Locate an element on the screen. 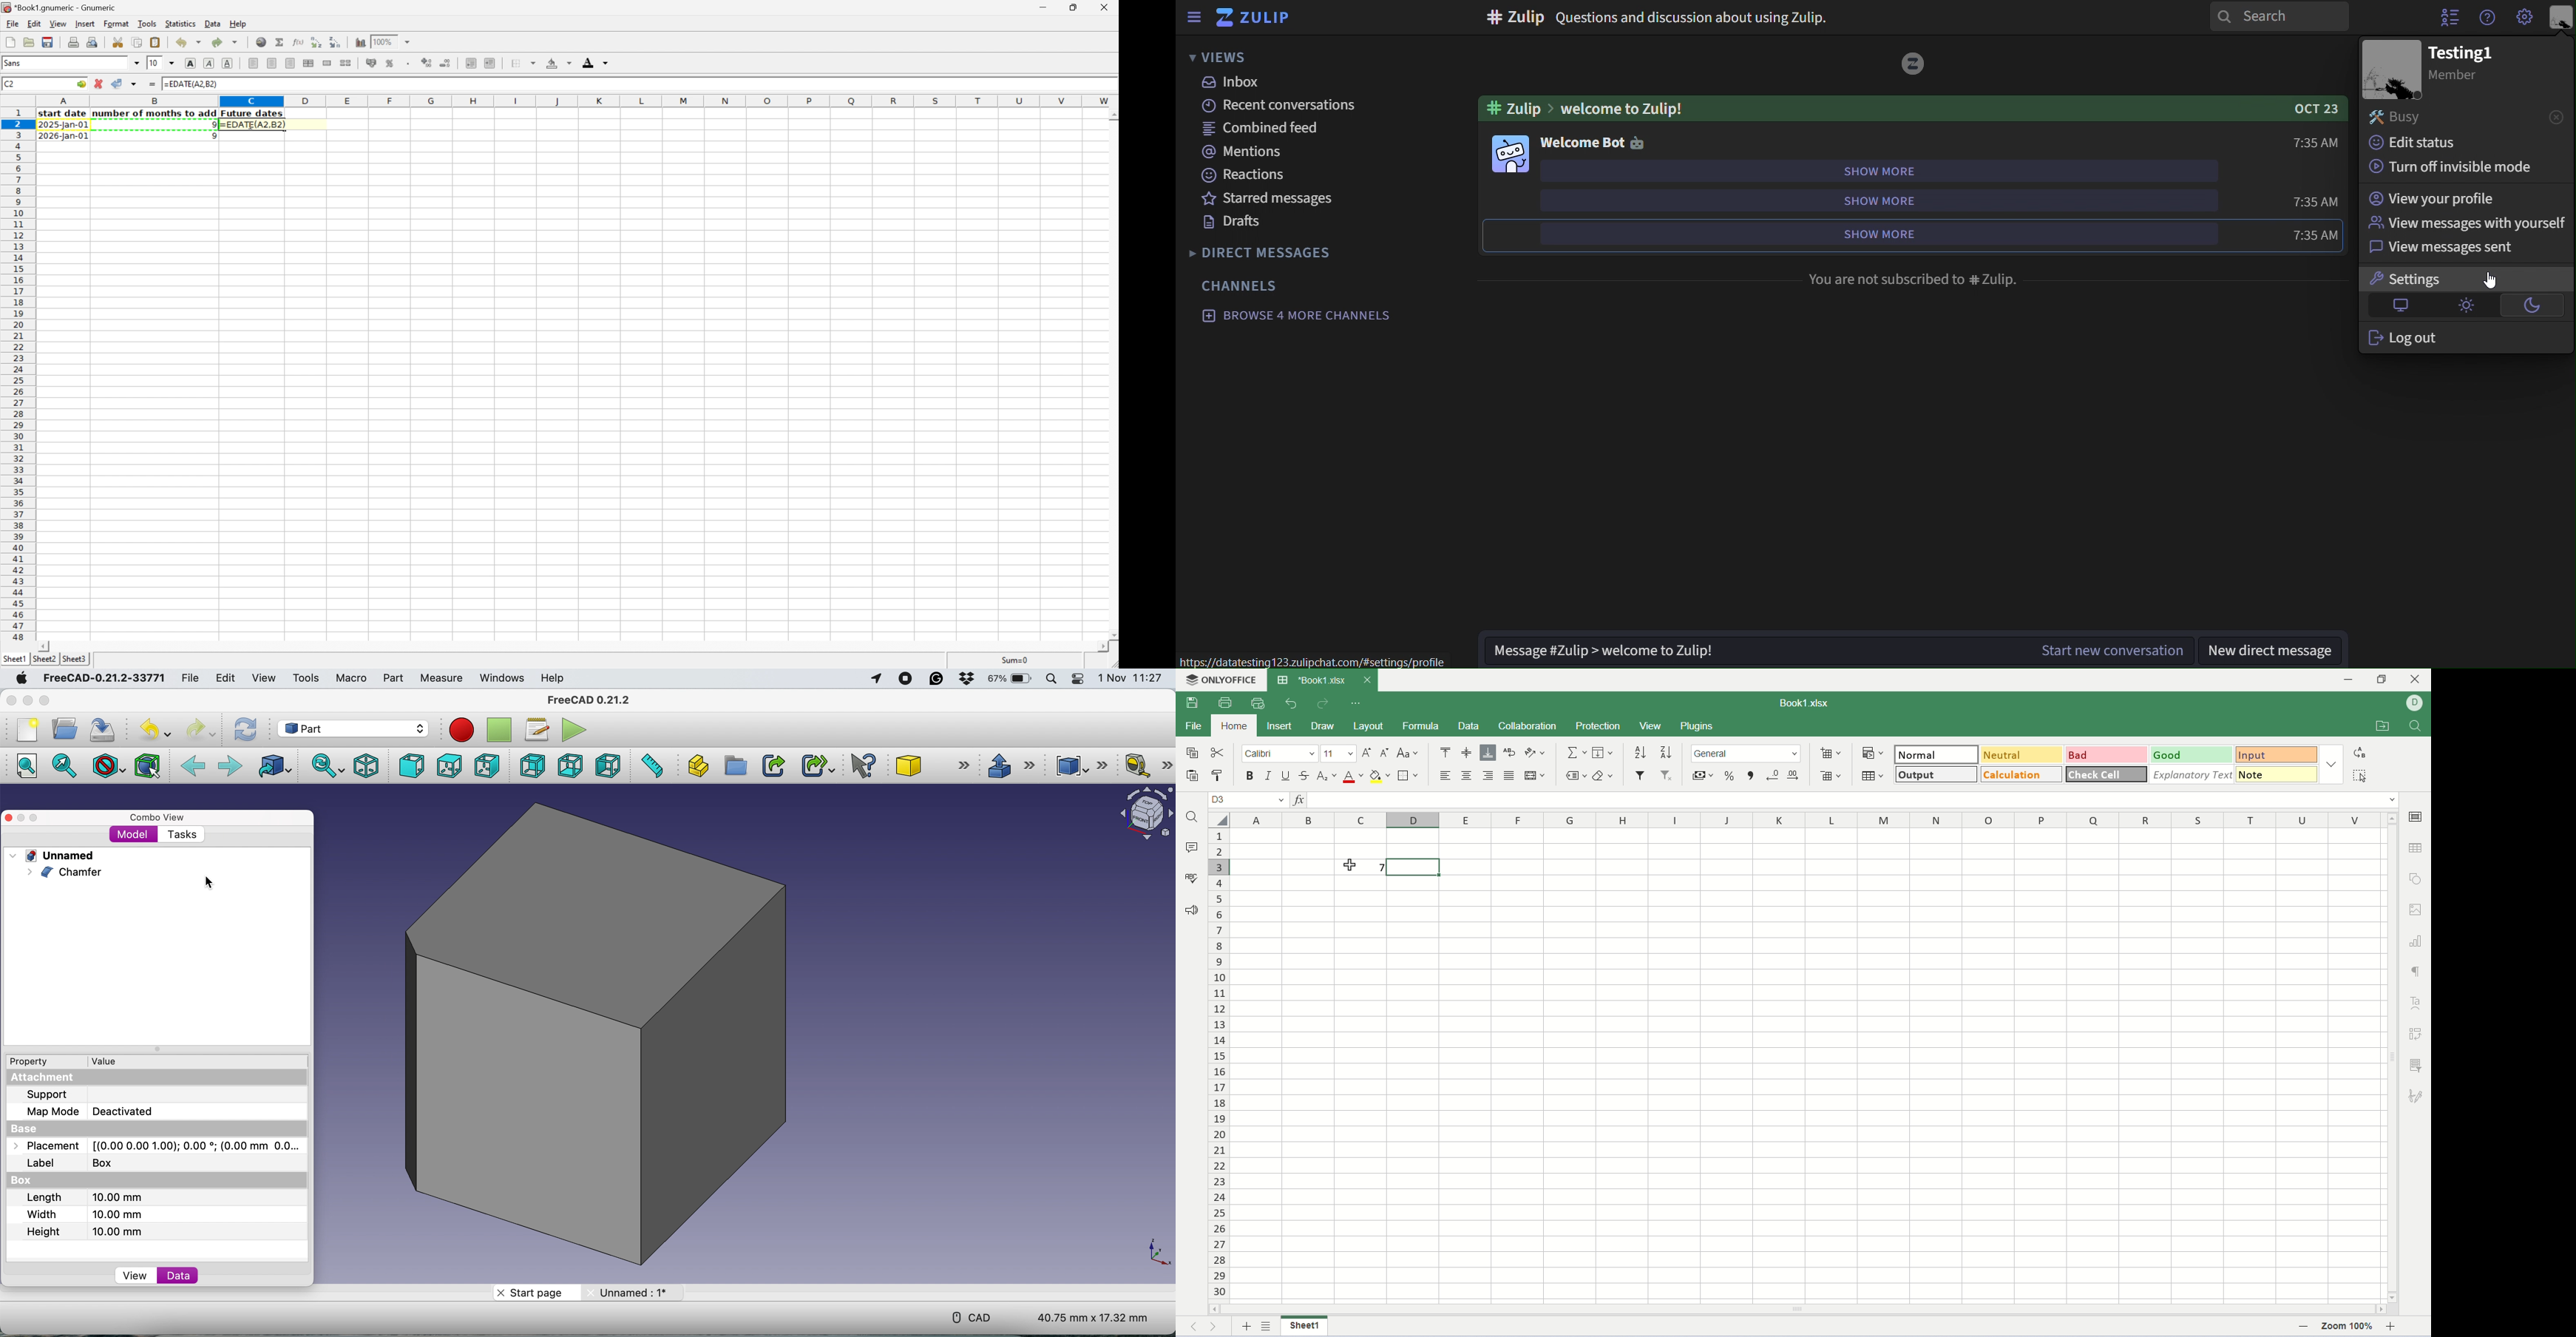  Paste a clipboard is located at coordinates (156, 42).